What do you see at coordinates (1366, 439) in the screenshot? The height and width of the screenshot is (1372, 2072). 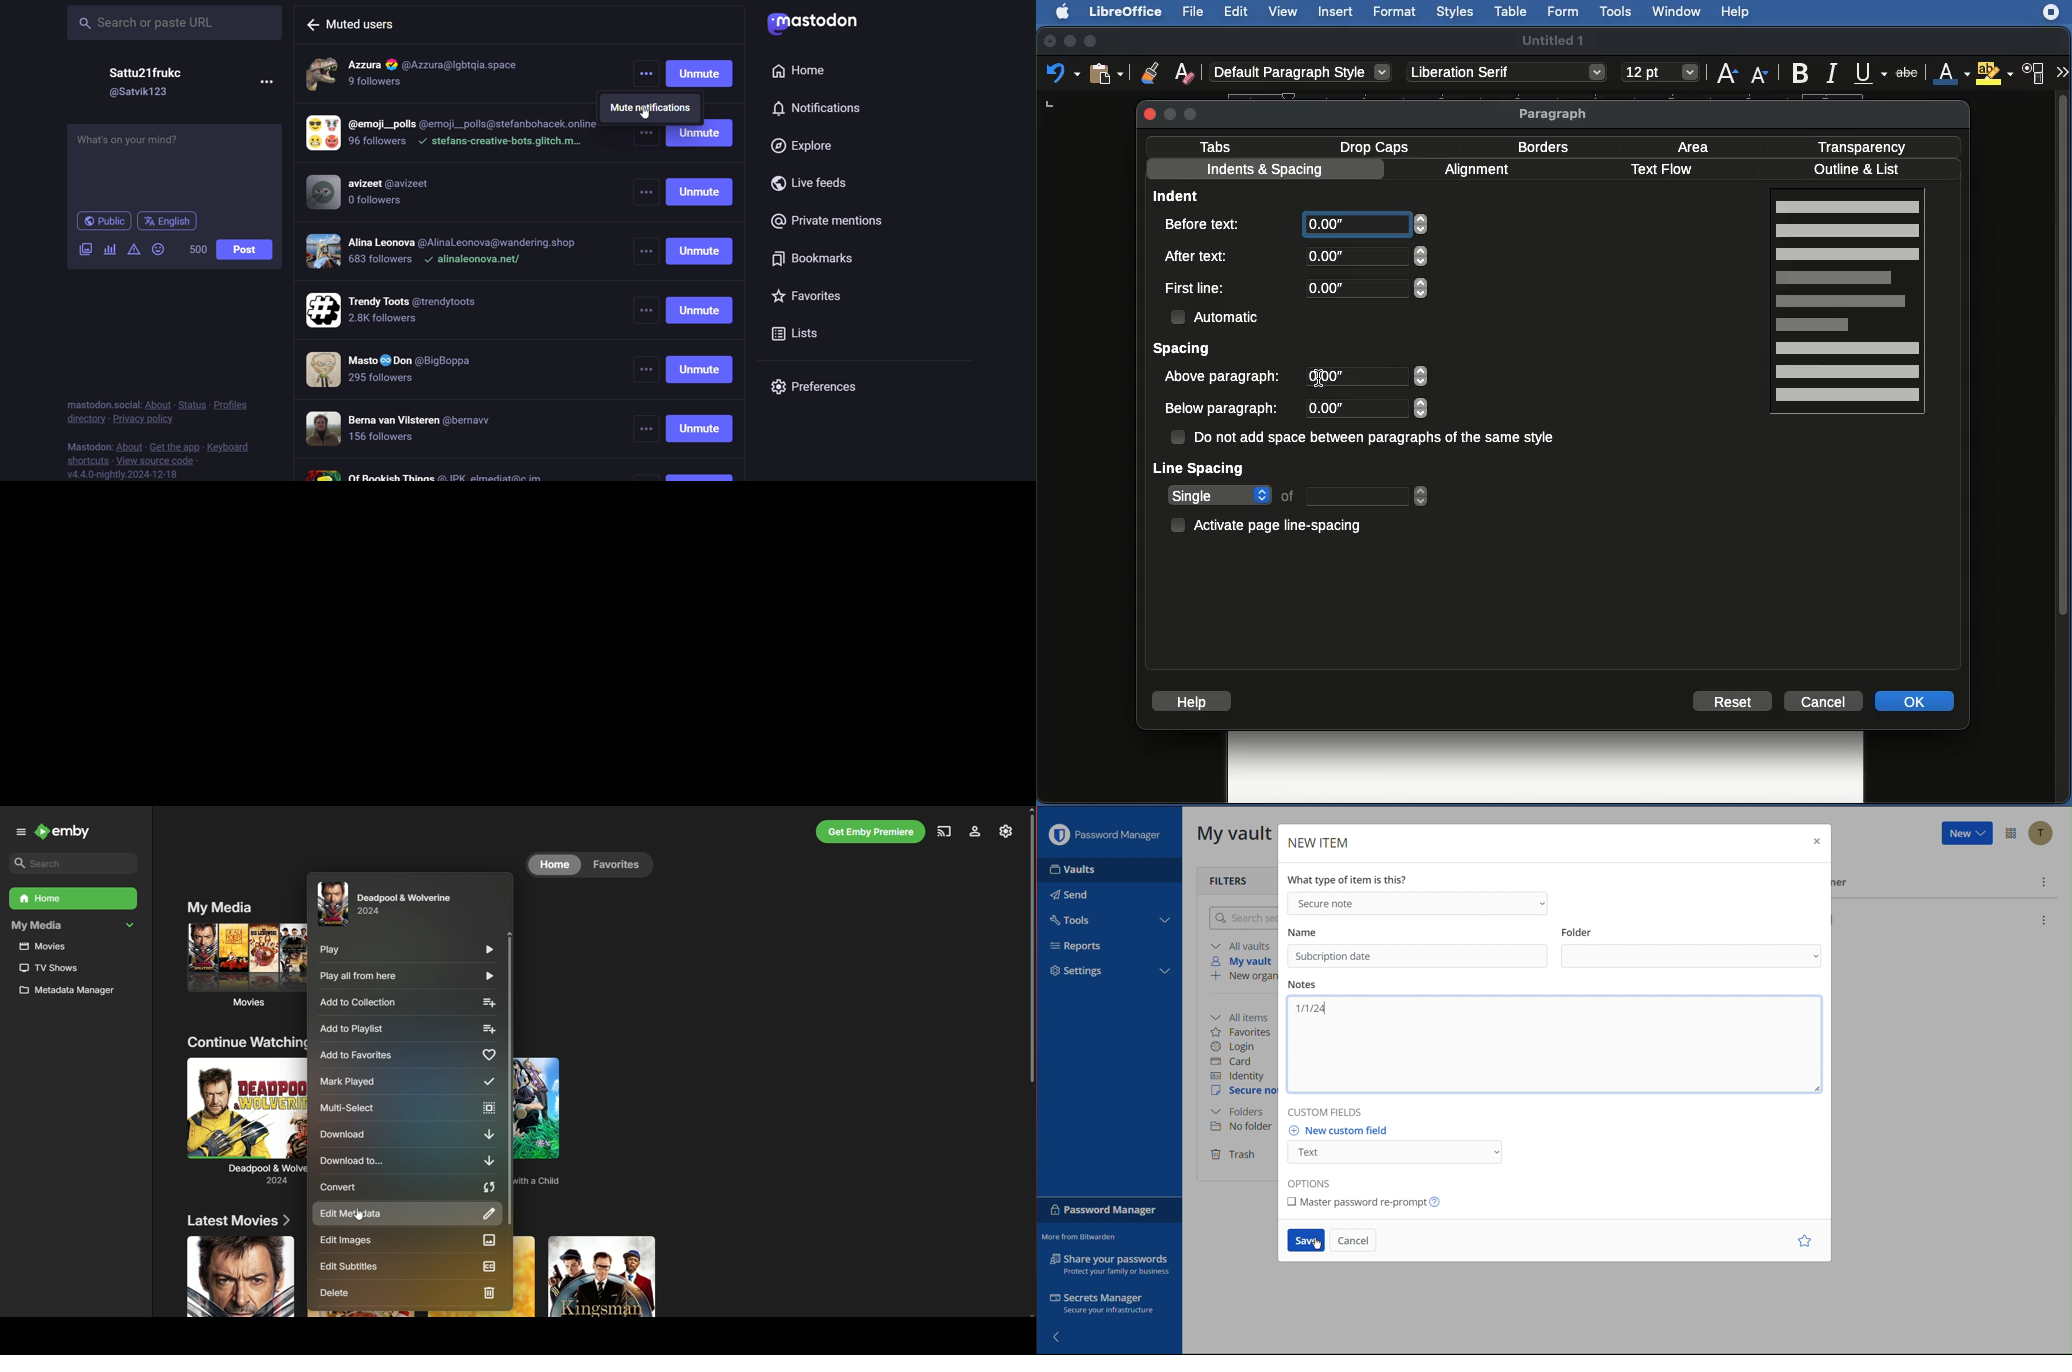 I see `Do not add space between paragraphs of the same style` at bounding box center [1366, 439].